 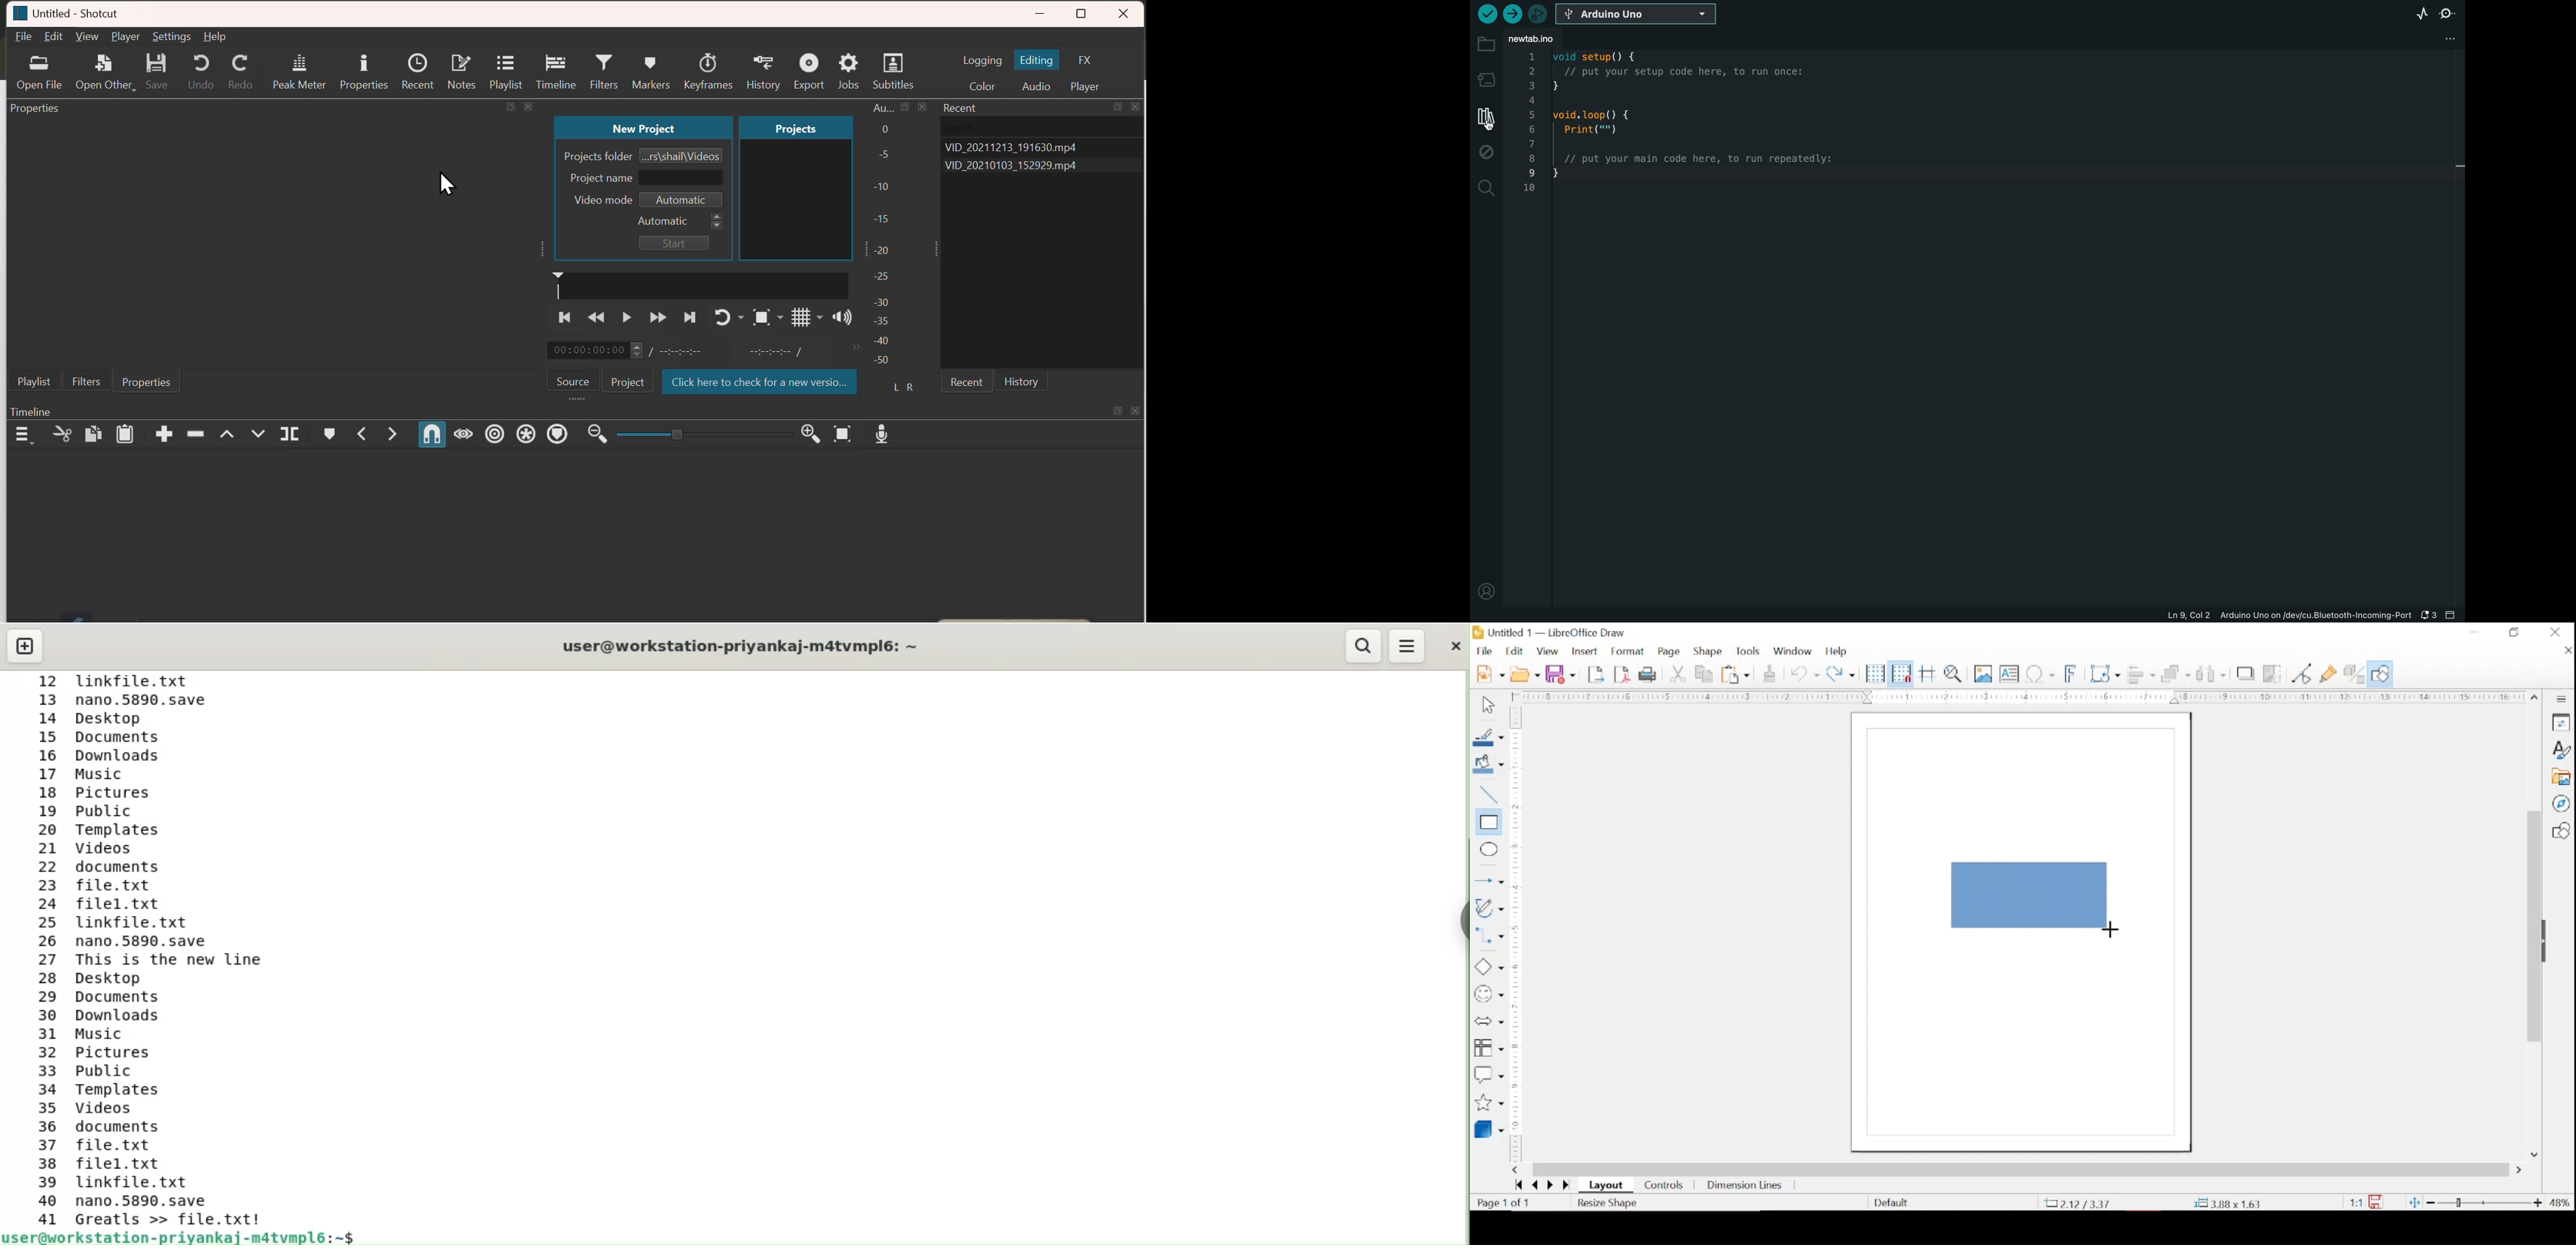 I want to click on paste options, so click(x=1736, y=675).